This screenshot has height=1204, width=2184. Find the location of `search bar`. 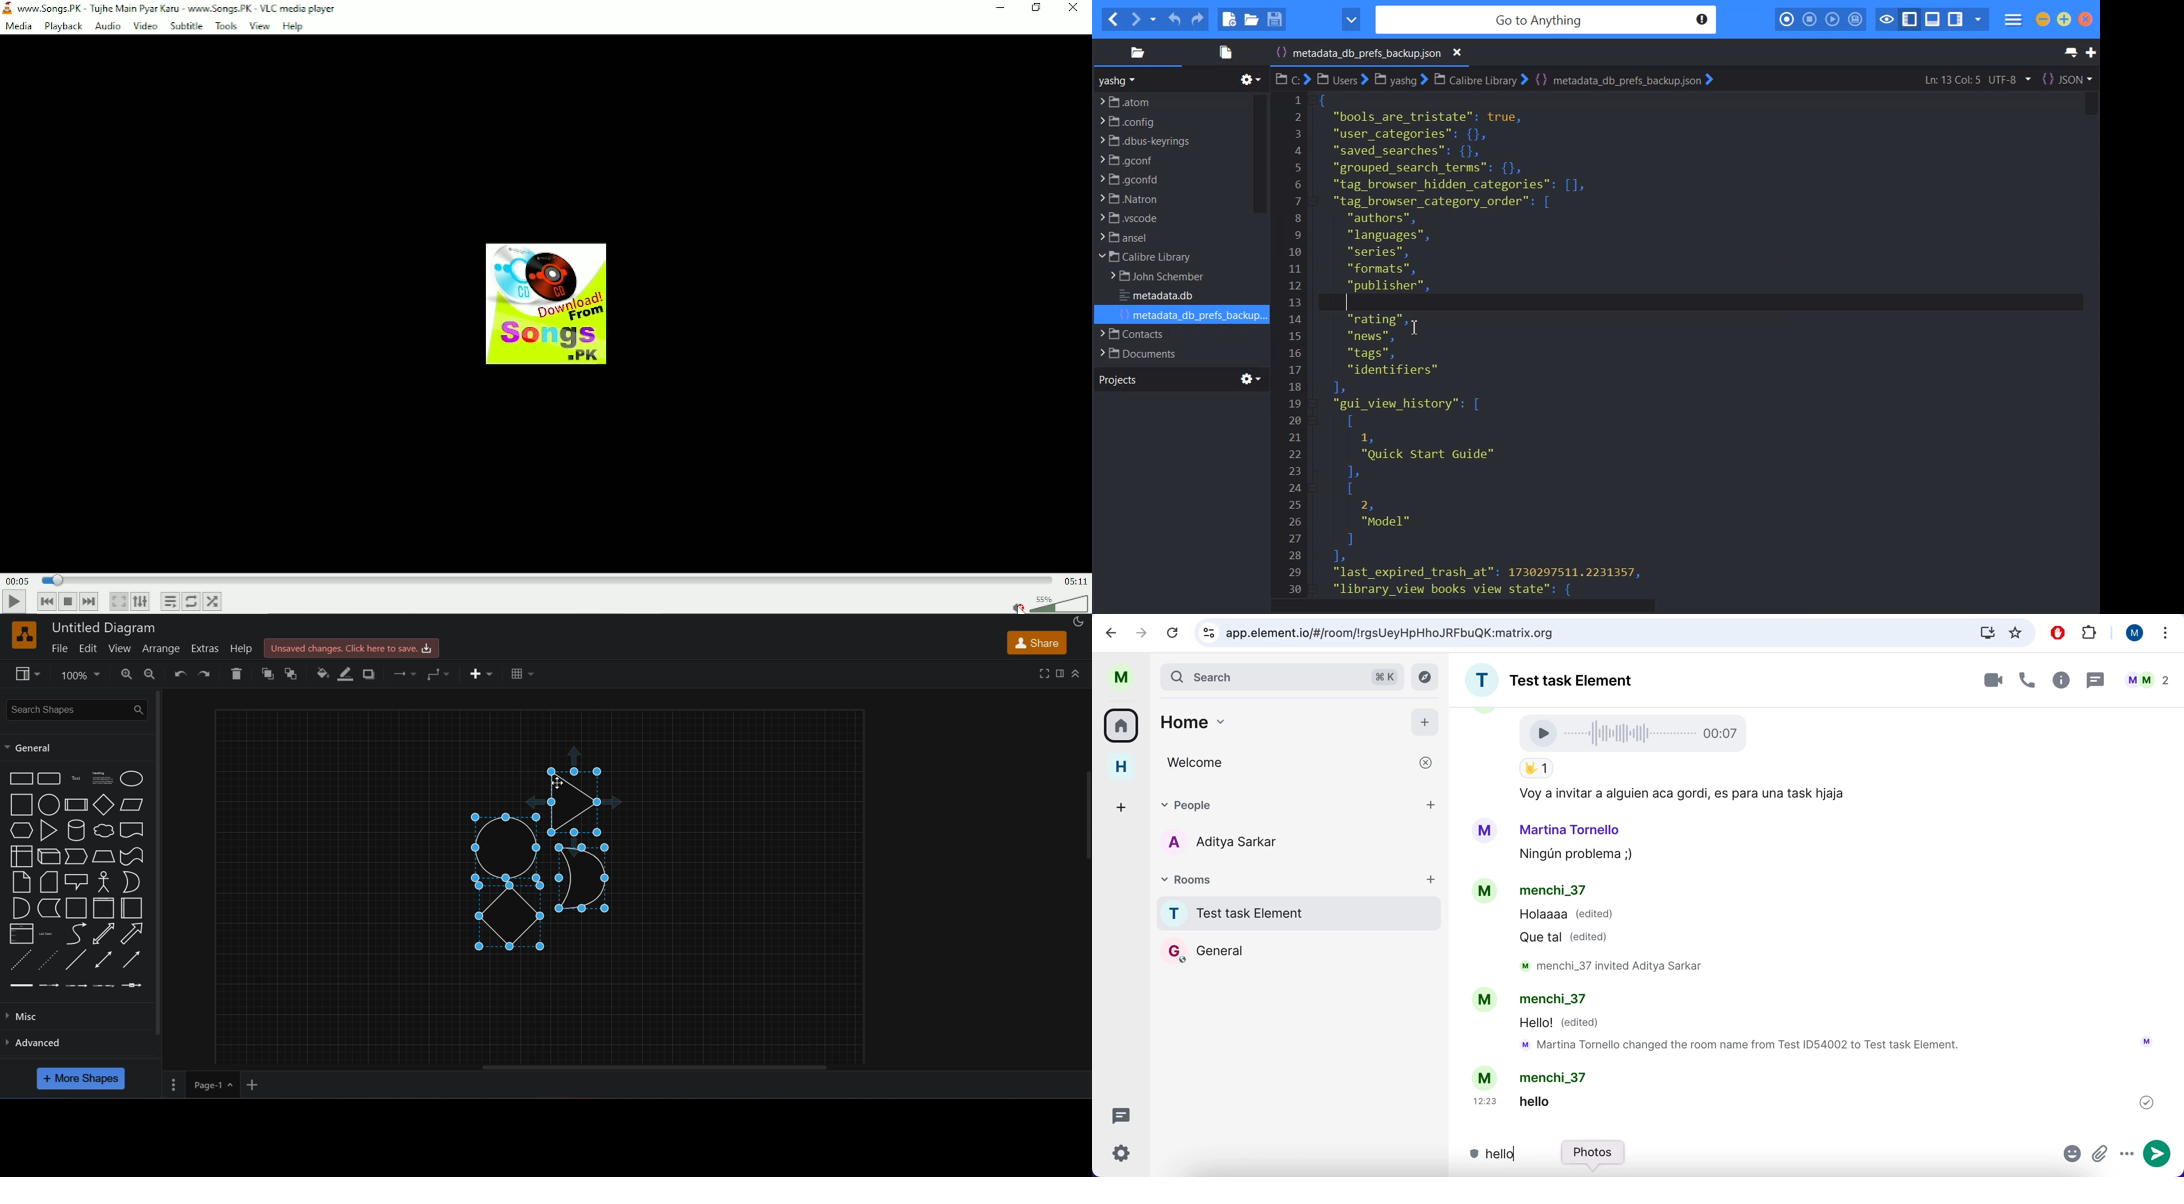

search bar is located at coordinates (1281, 676).